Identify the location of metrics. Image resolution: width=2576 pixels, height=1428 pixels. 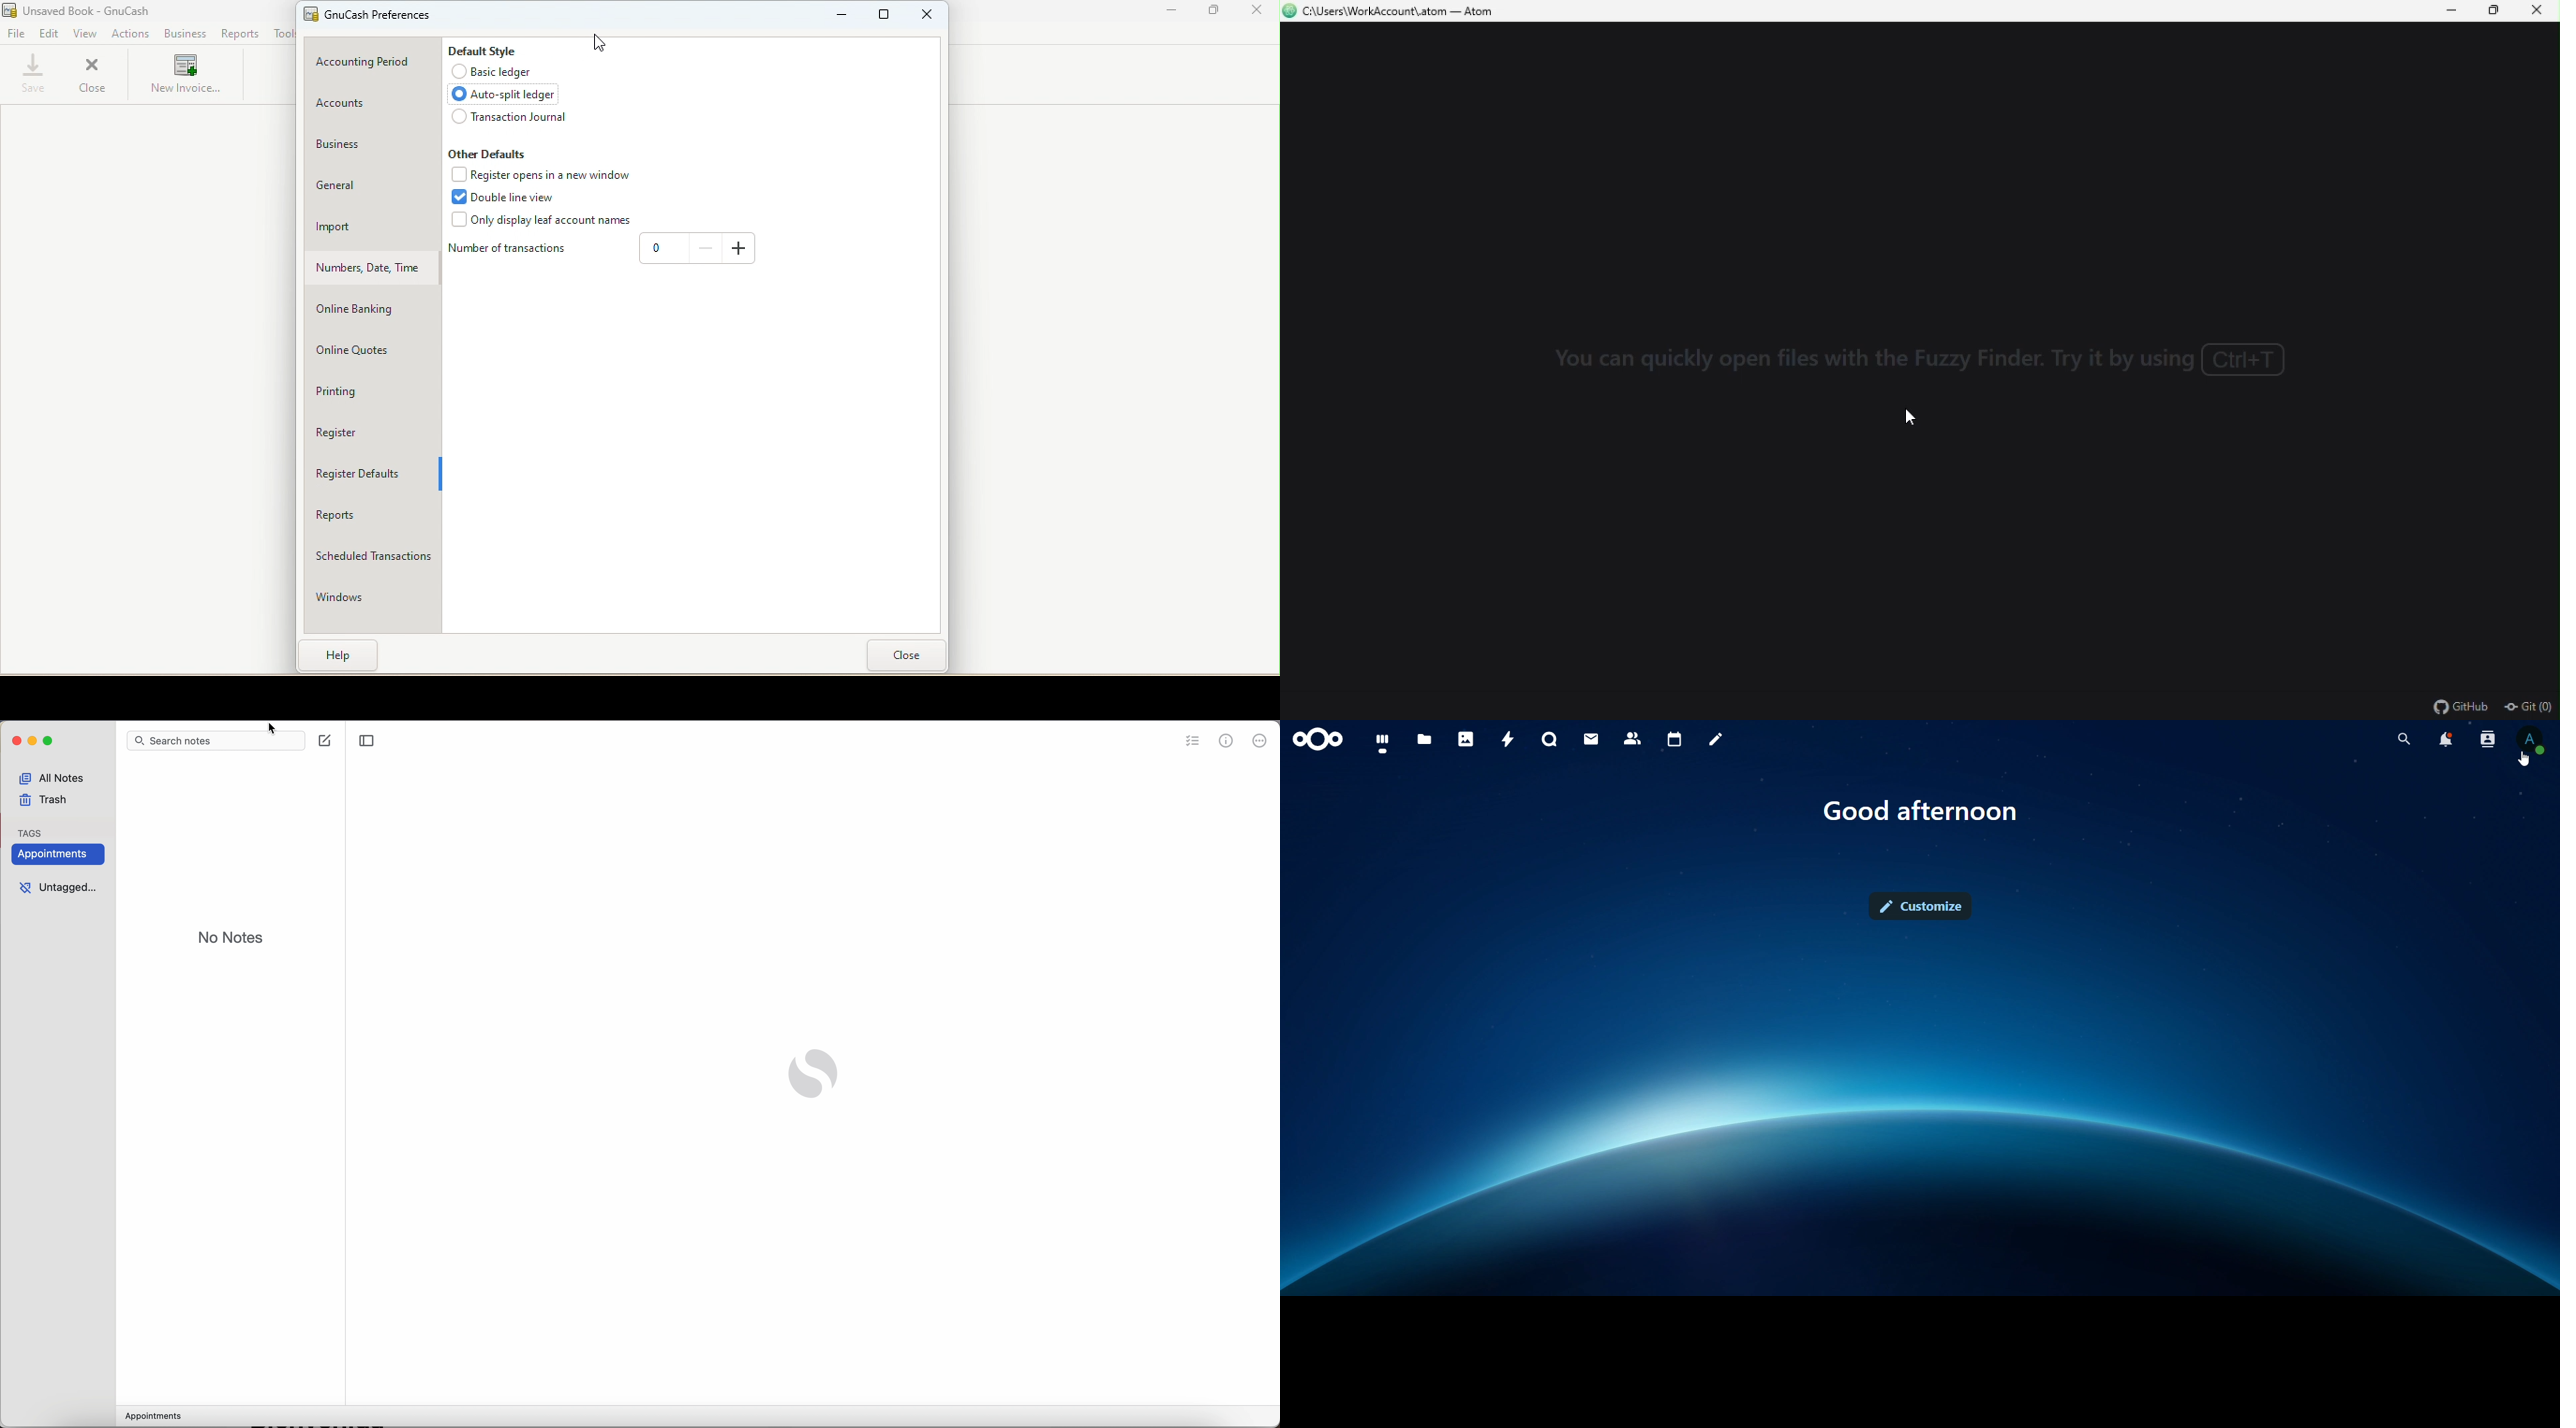
(1227, 742).